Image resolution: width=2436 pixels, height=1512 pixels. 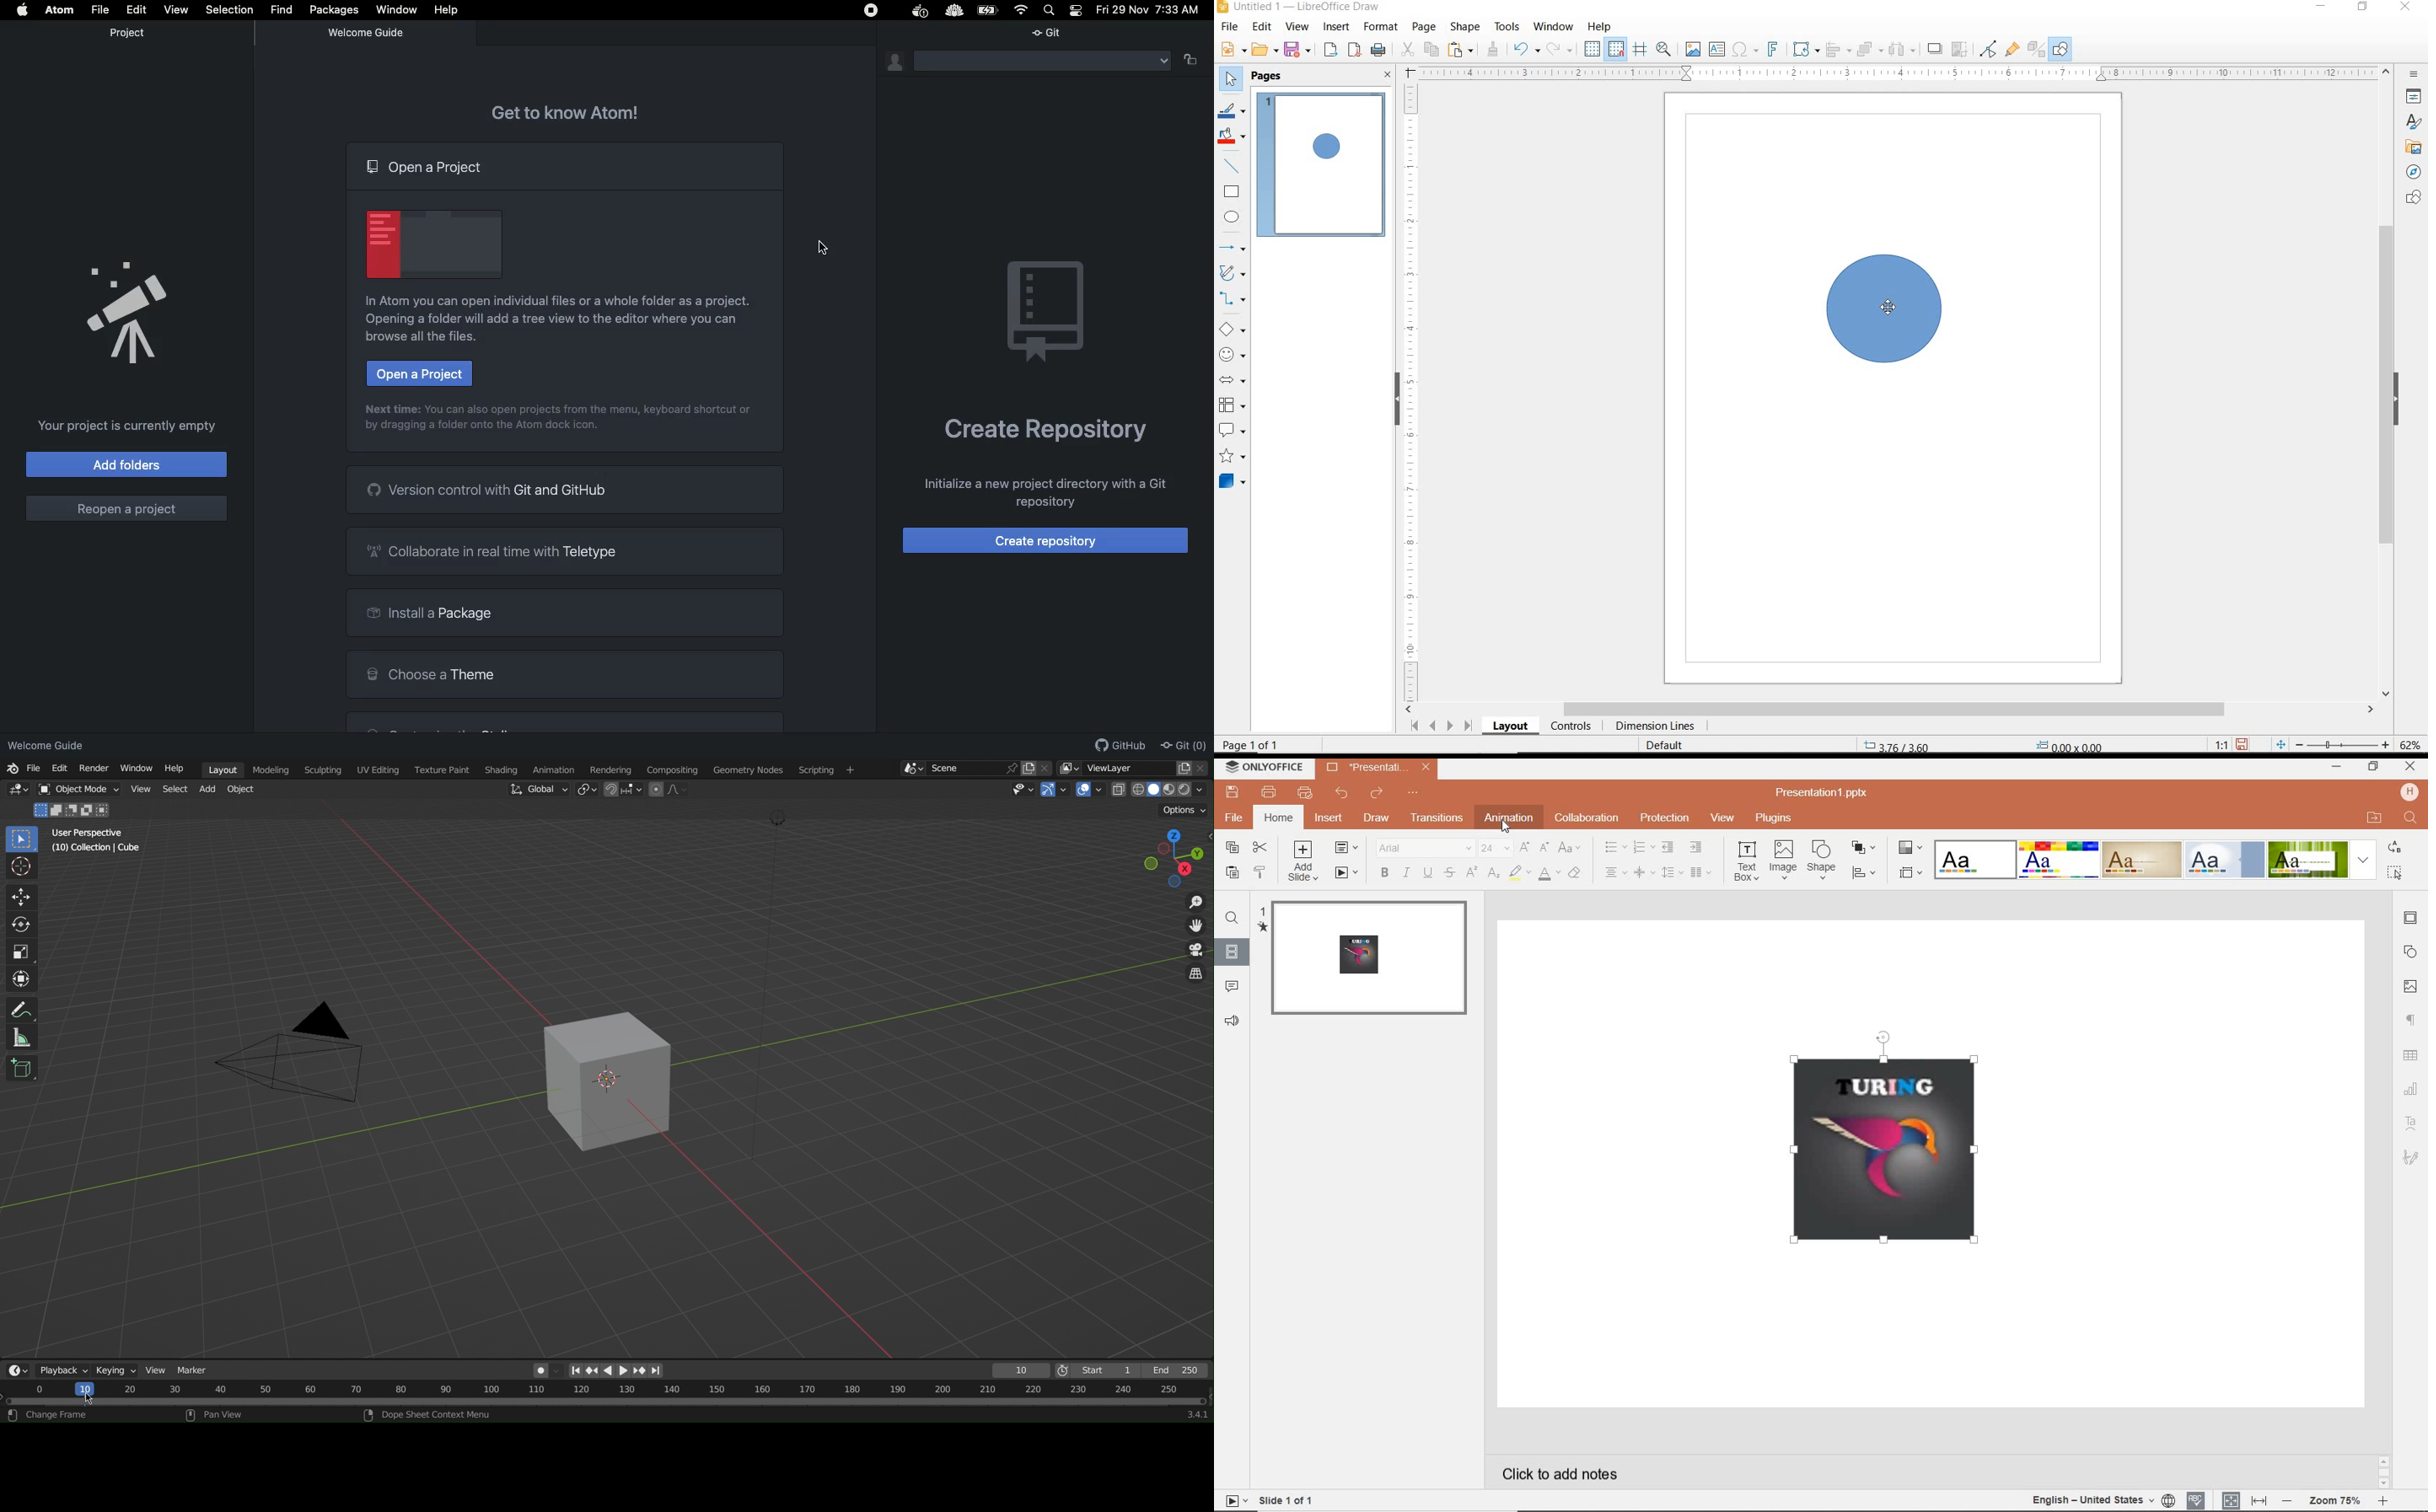 I want to click on PASTE, so click(x=1463, y=49).